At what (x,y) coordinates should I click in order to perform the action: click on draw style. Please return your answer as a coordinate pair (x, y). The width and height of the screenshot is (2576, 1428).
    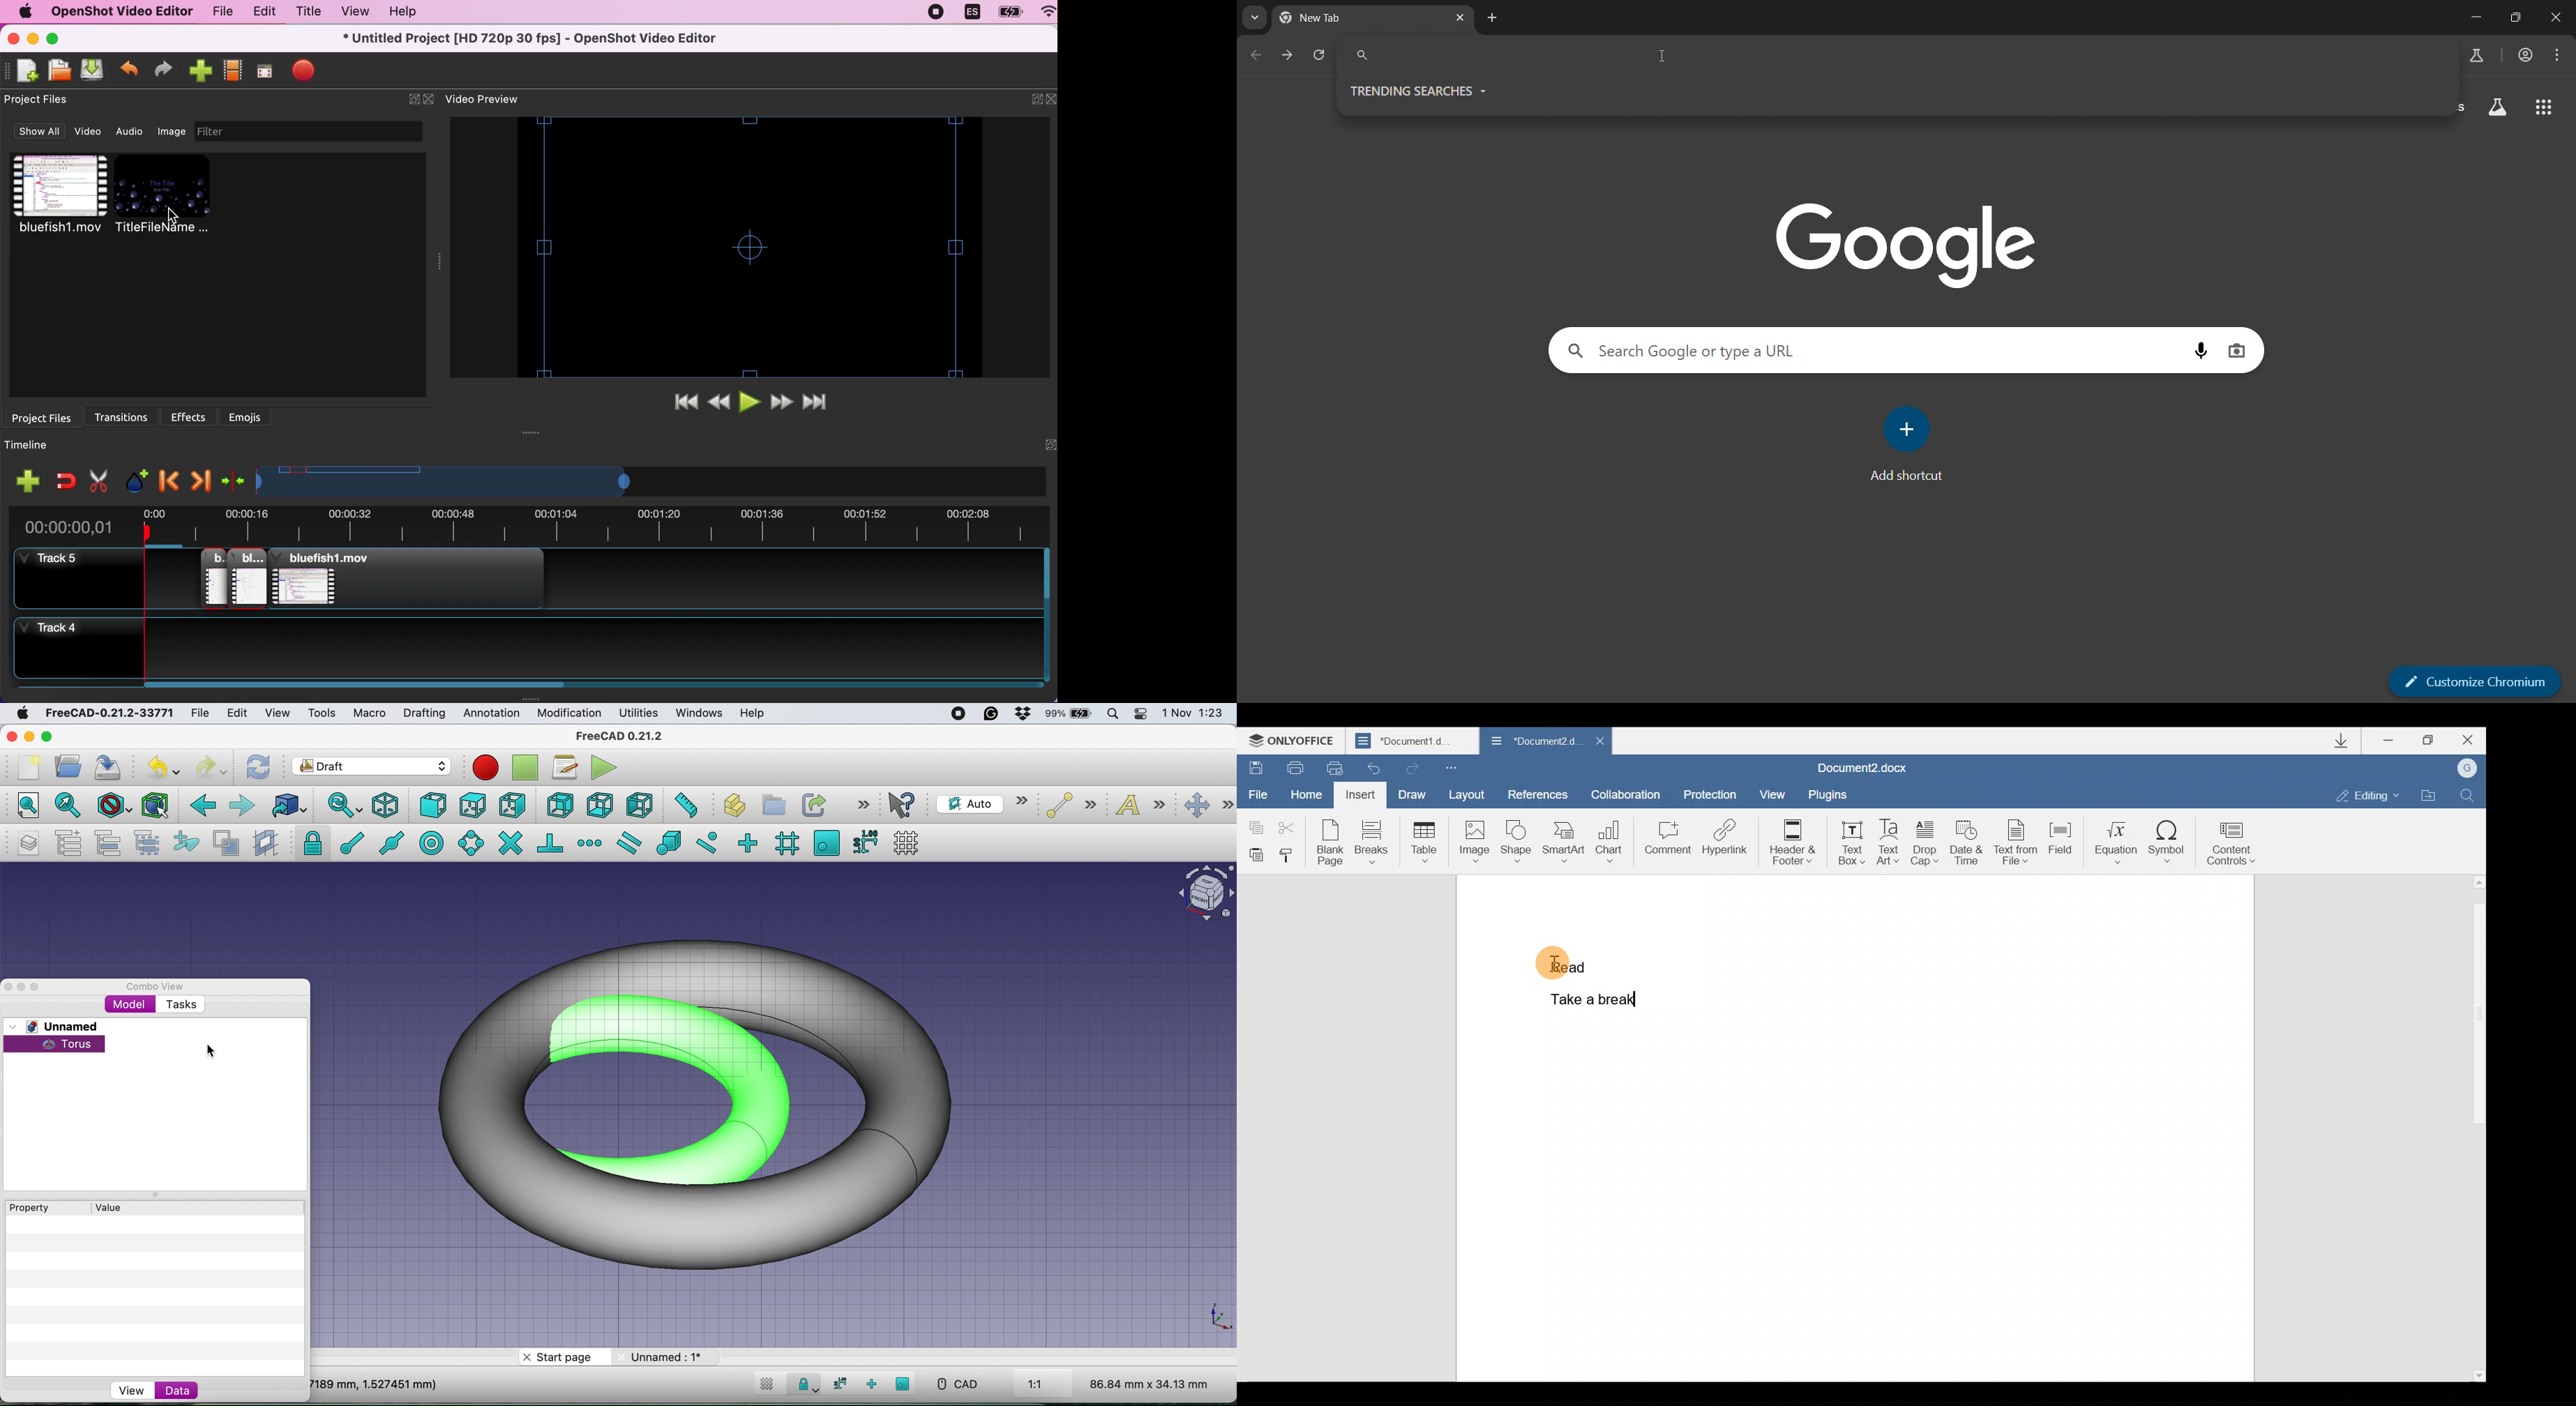
    Looking at the image, I should click on (112, 807).